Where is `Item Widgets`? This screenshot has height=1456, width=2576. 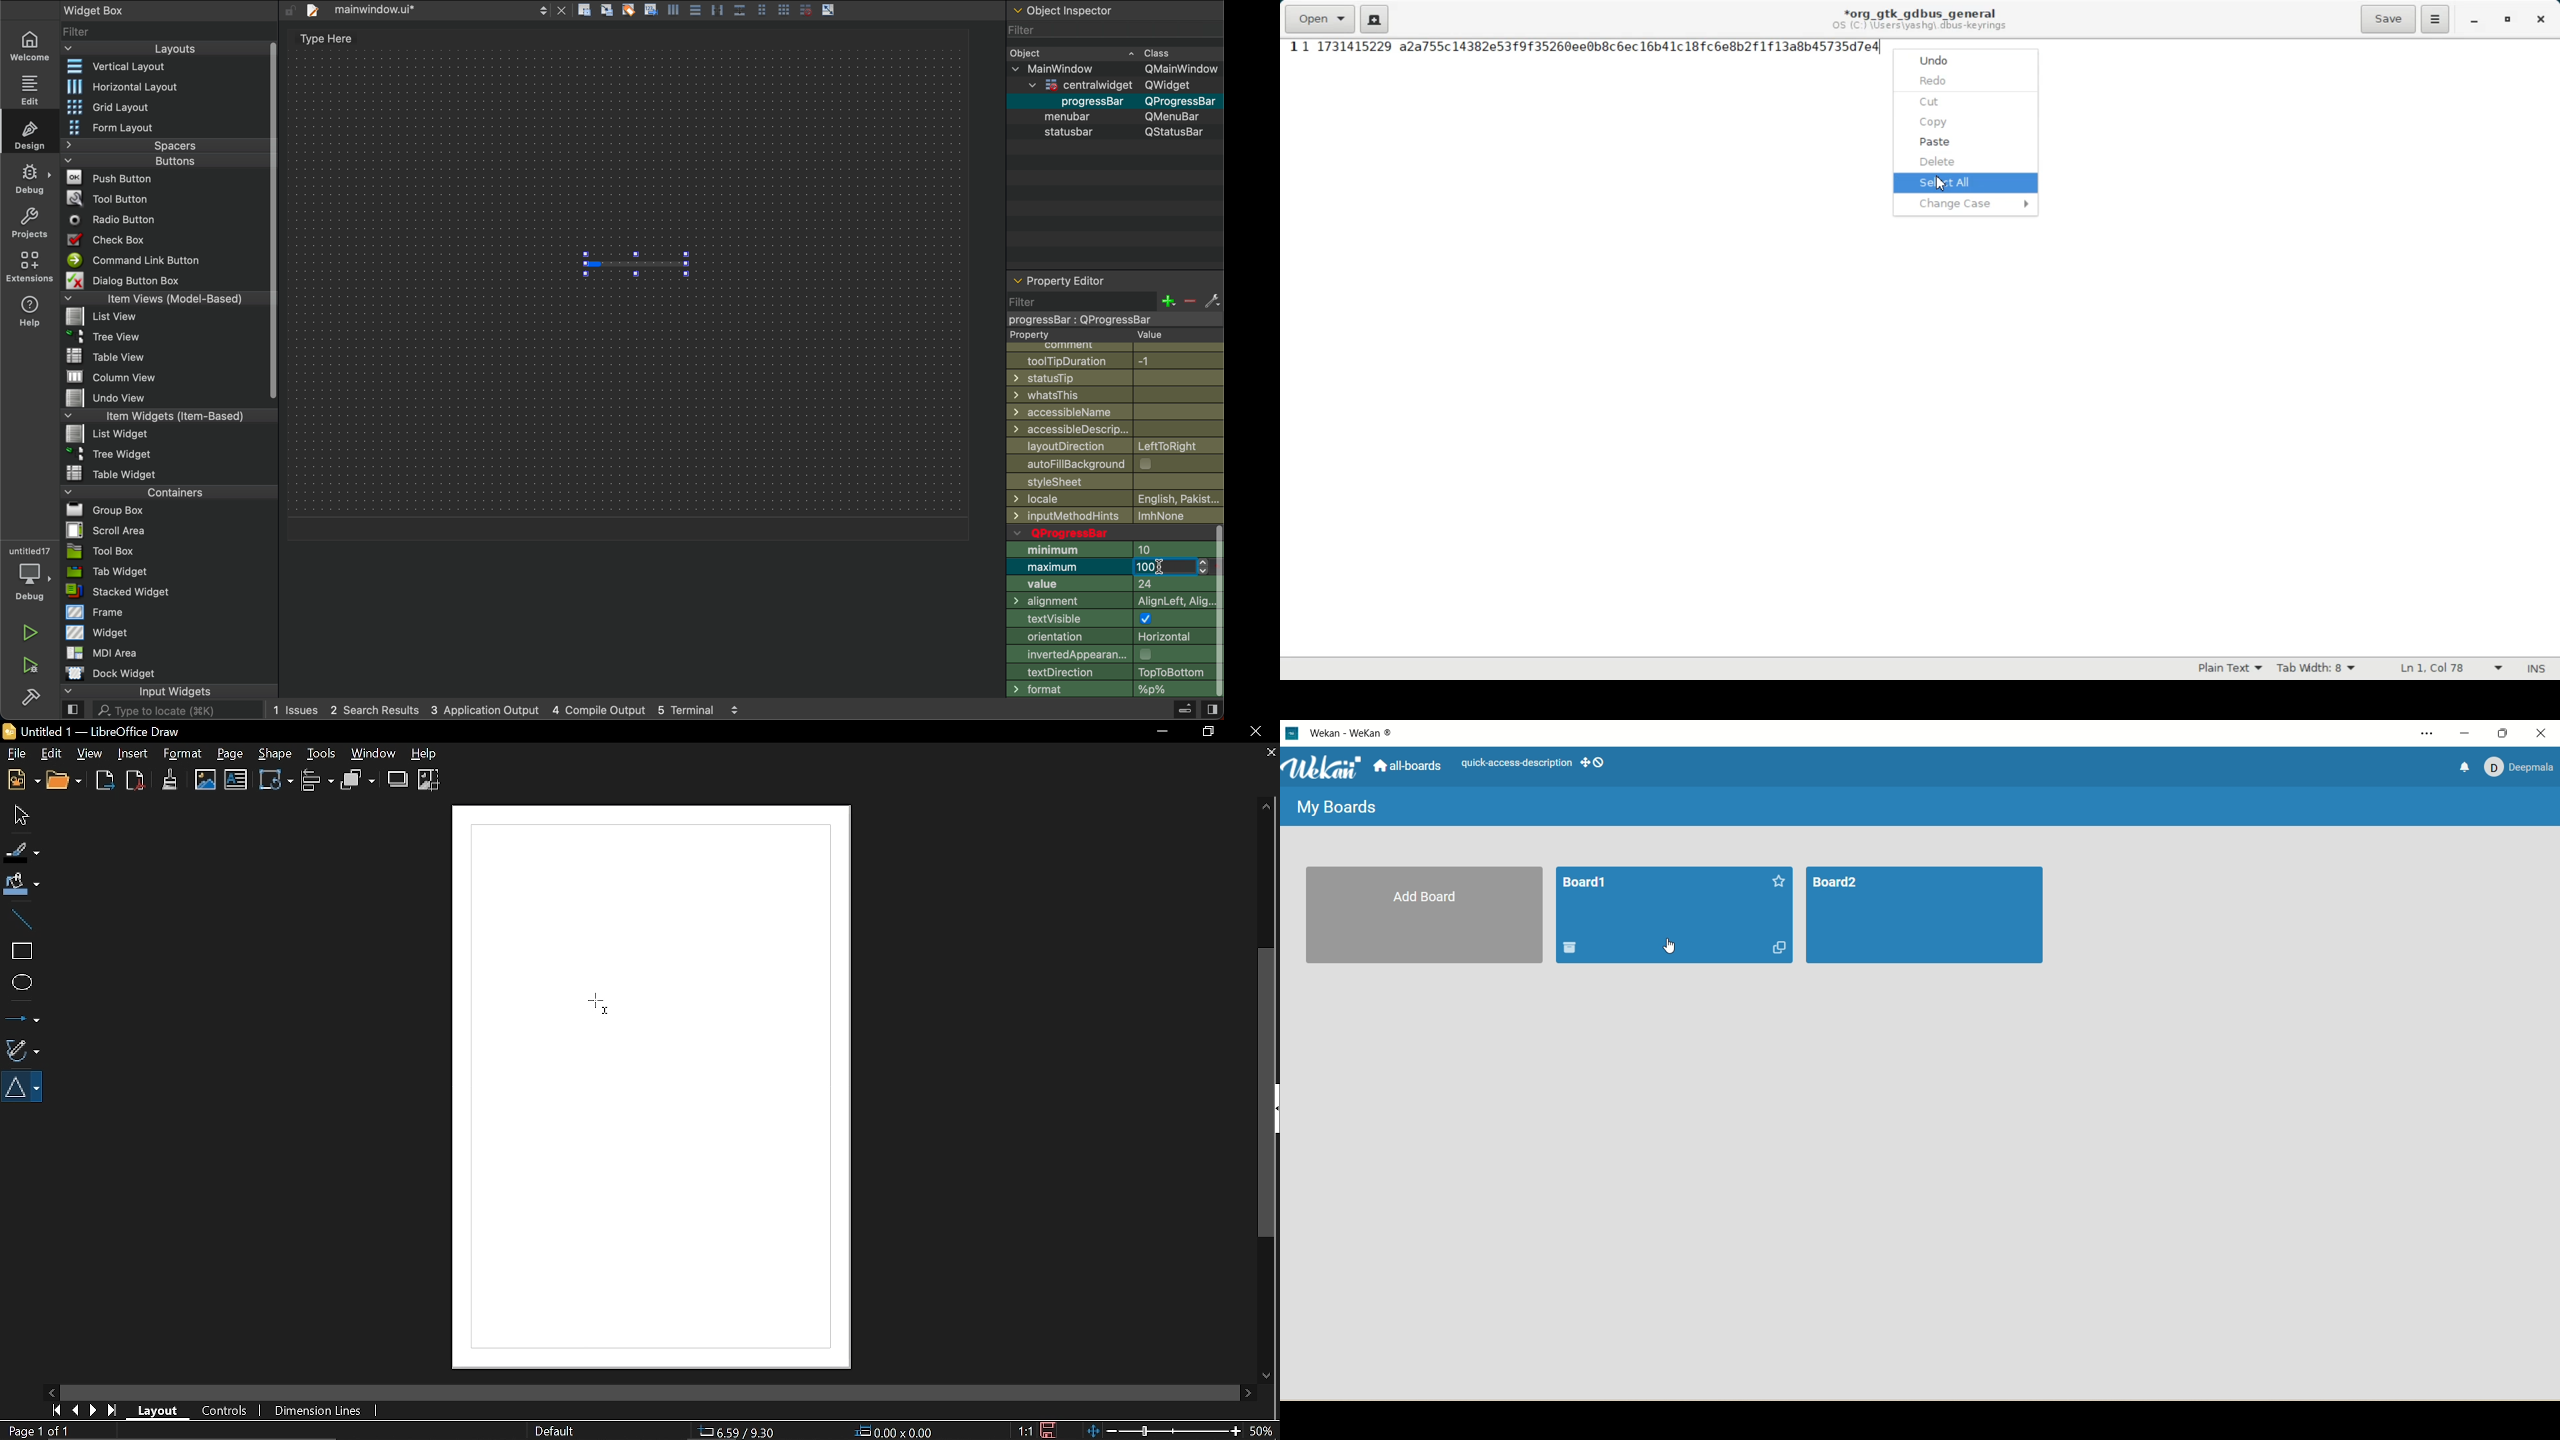 Item Widgets is located at coordinates (153, 415).